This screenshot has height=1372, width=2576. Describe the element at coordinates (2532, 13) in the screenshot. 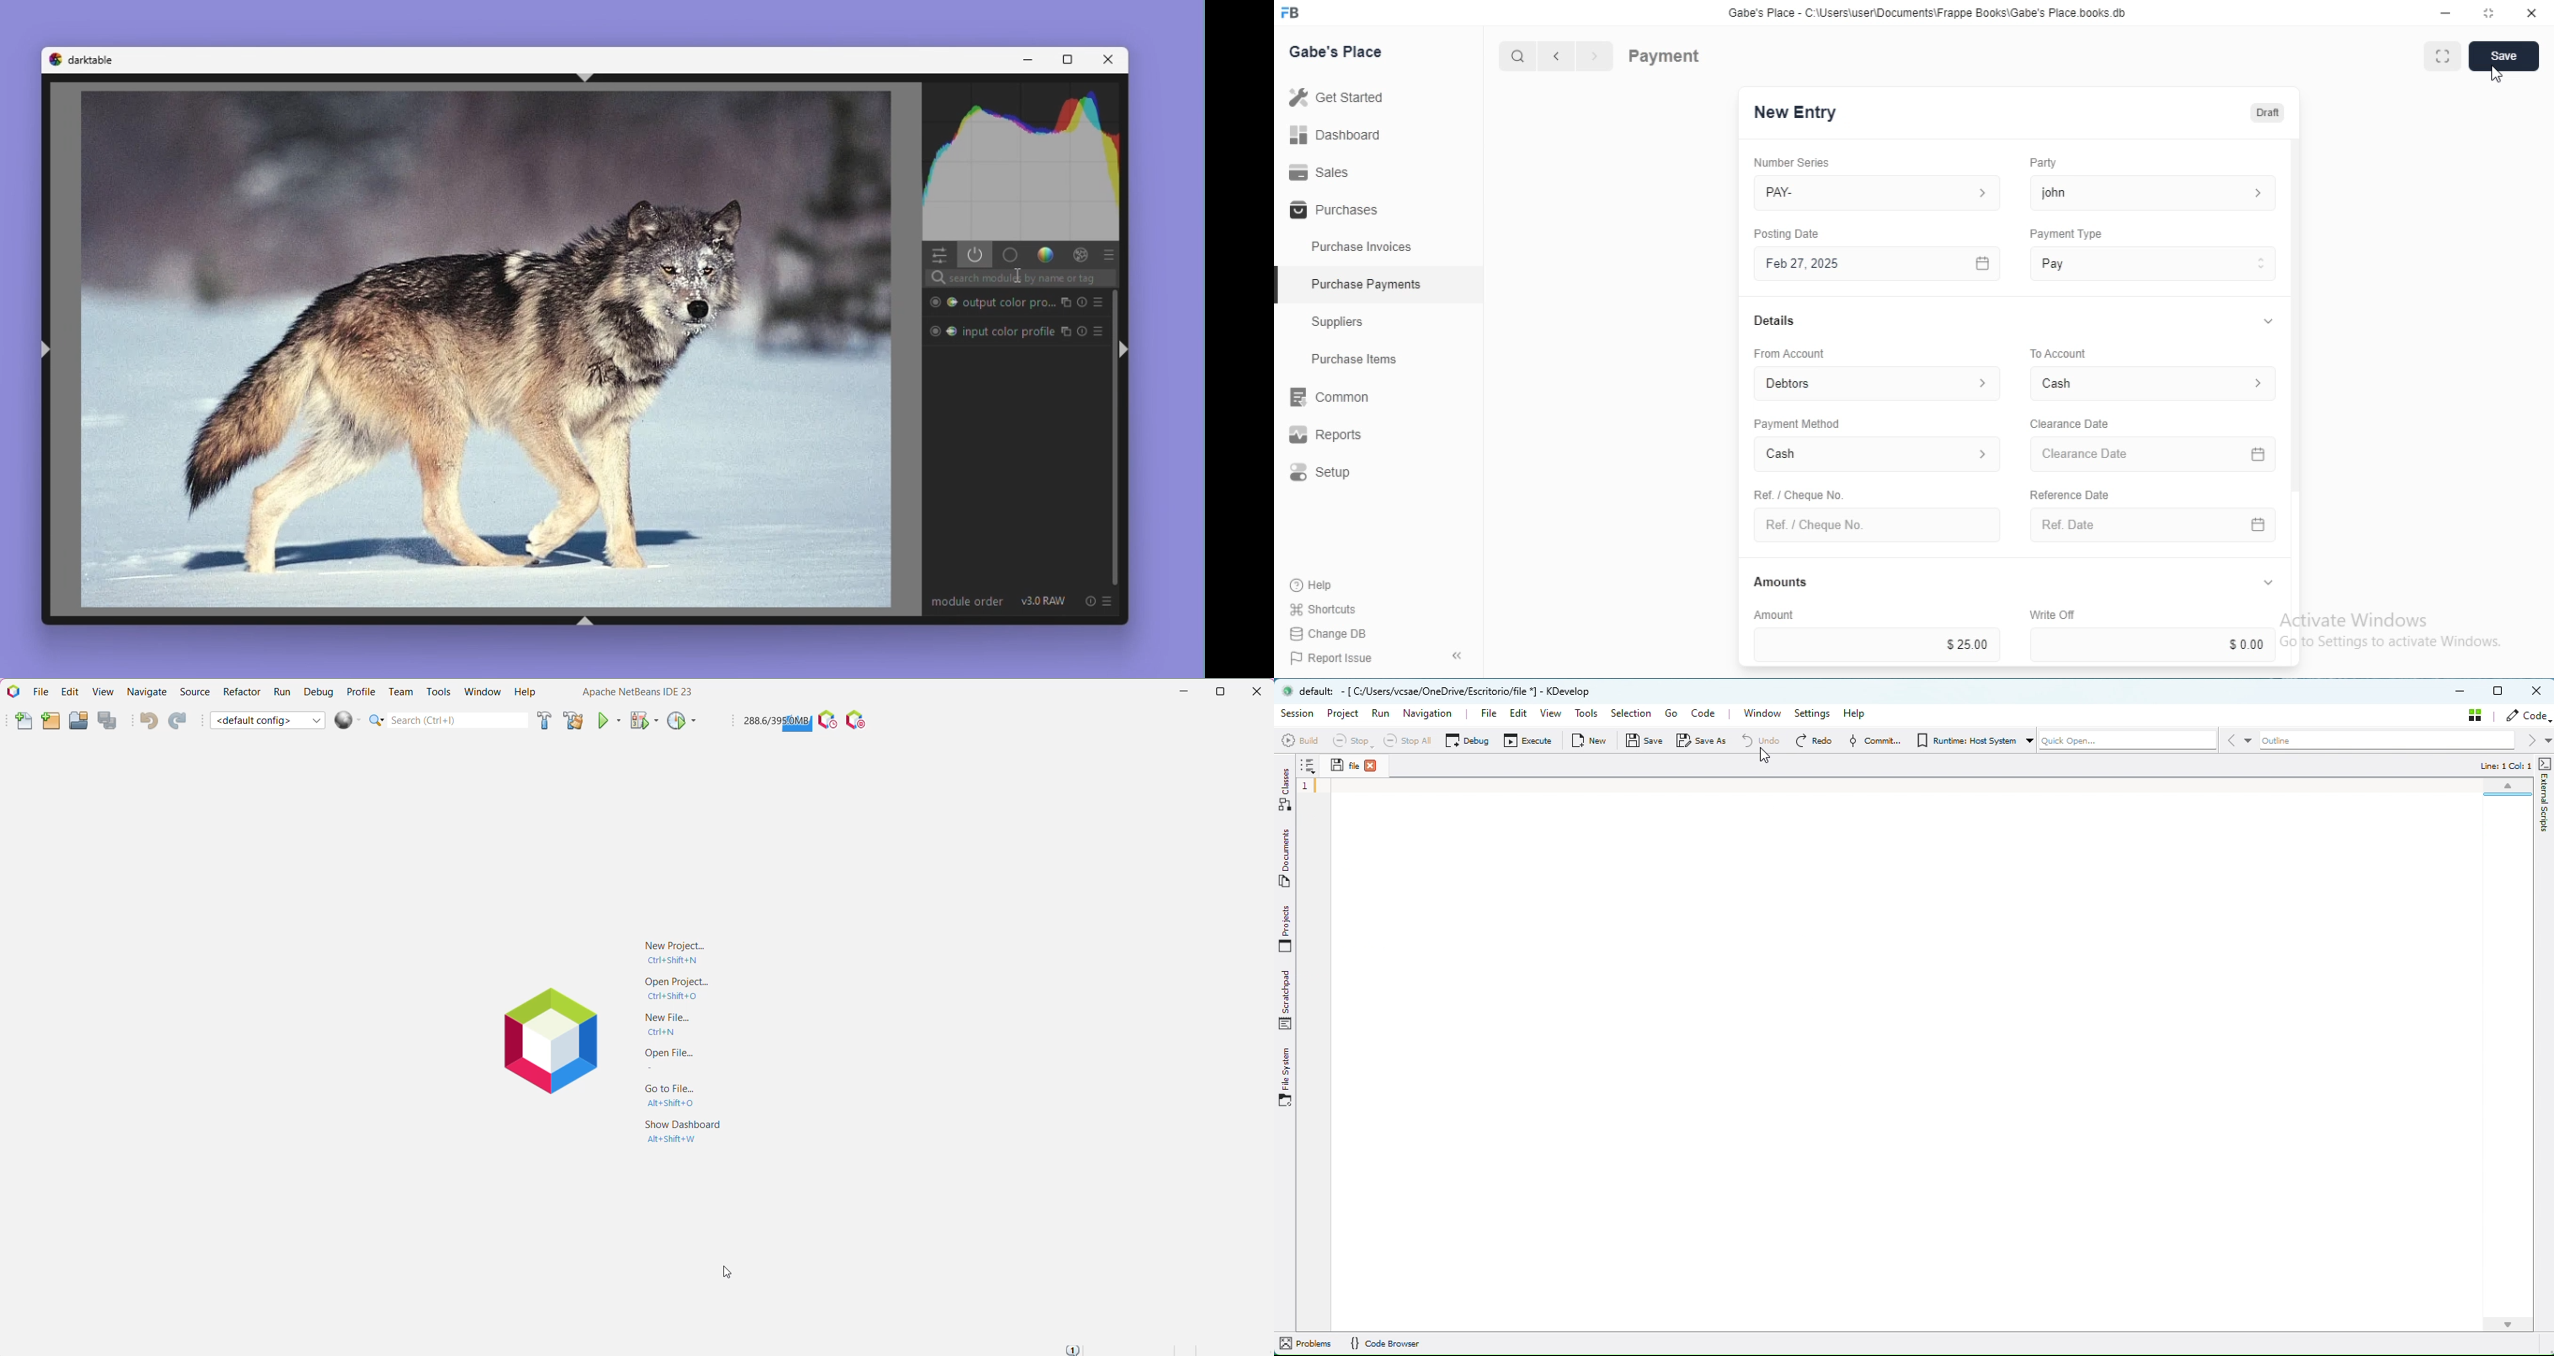

I see `close` at that location.